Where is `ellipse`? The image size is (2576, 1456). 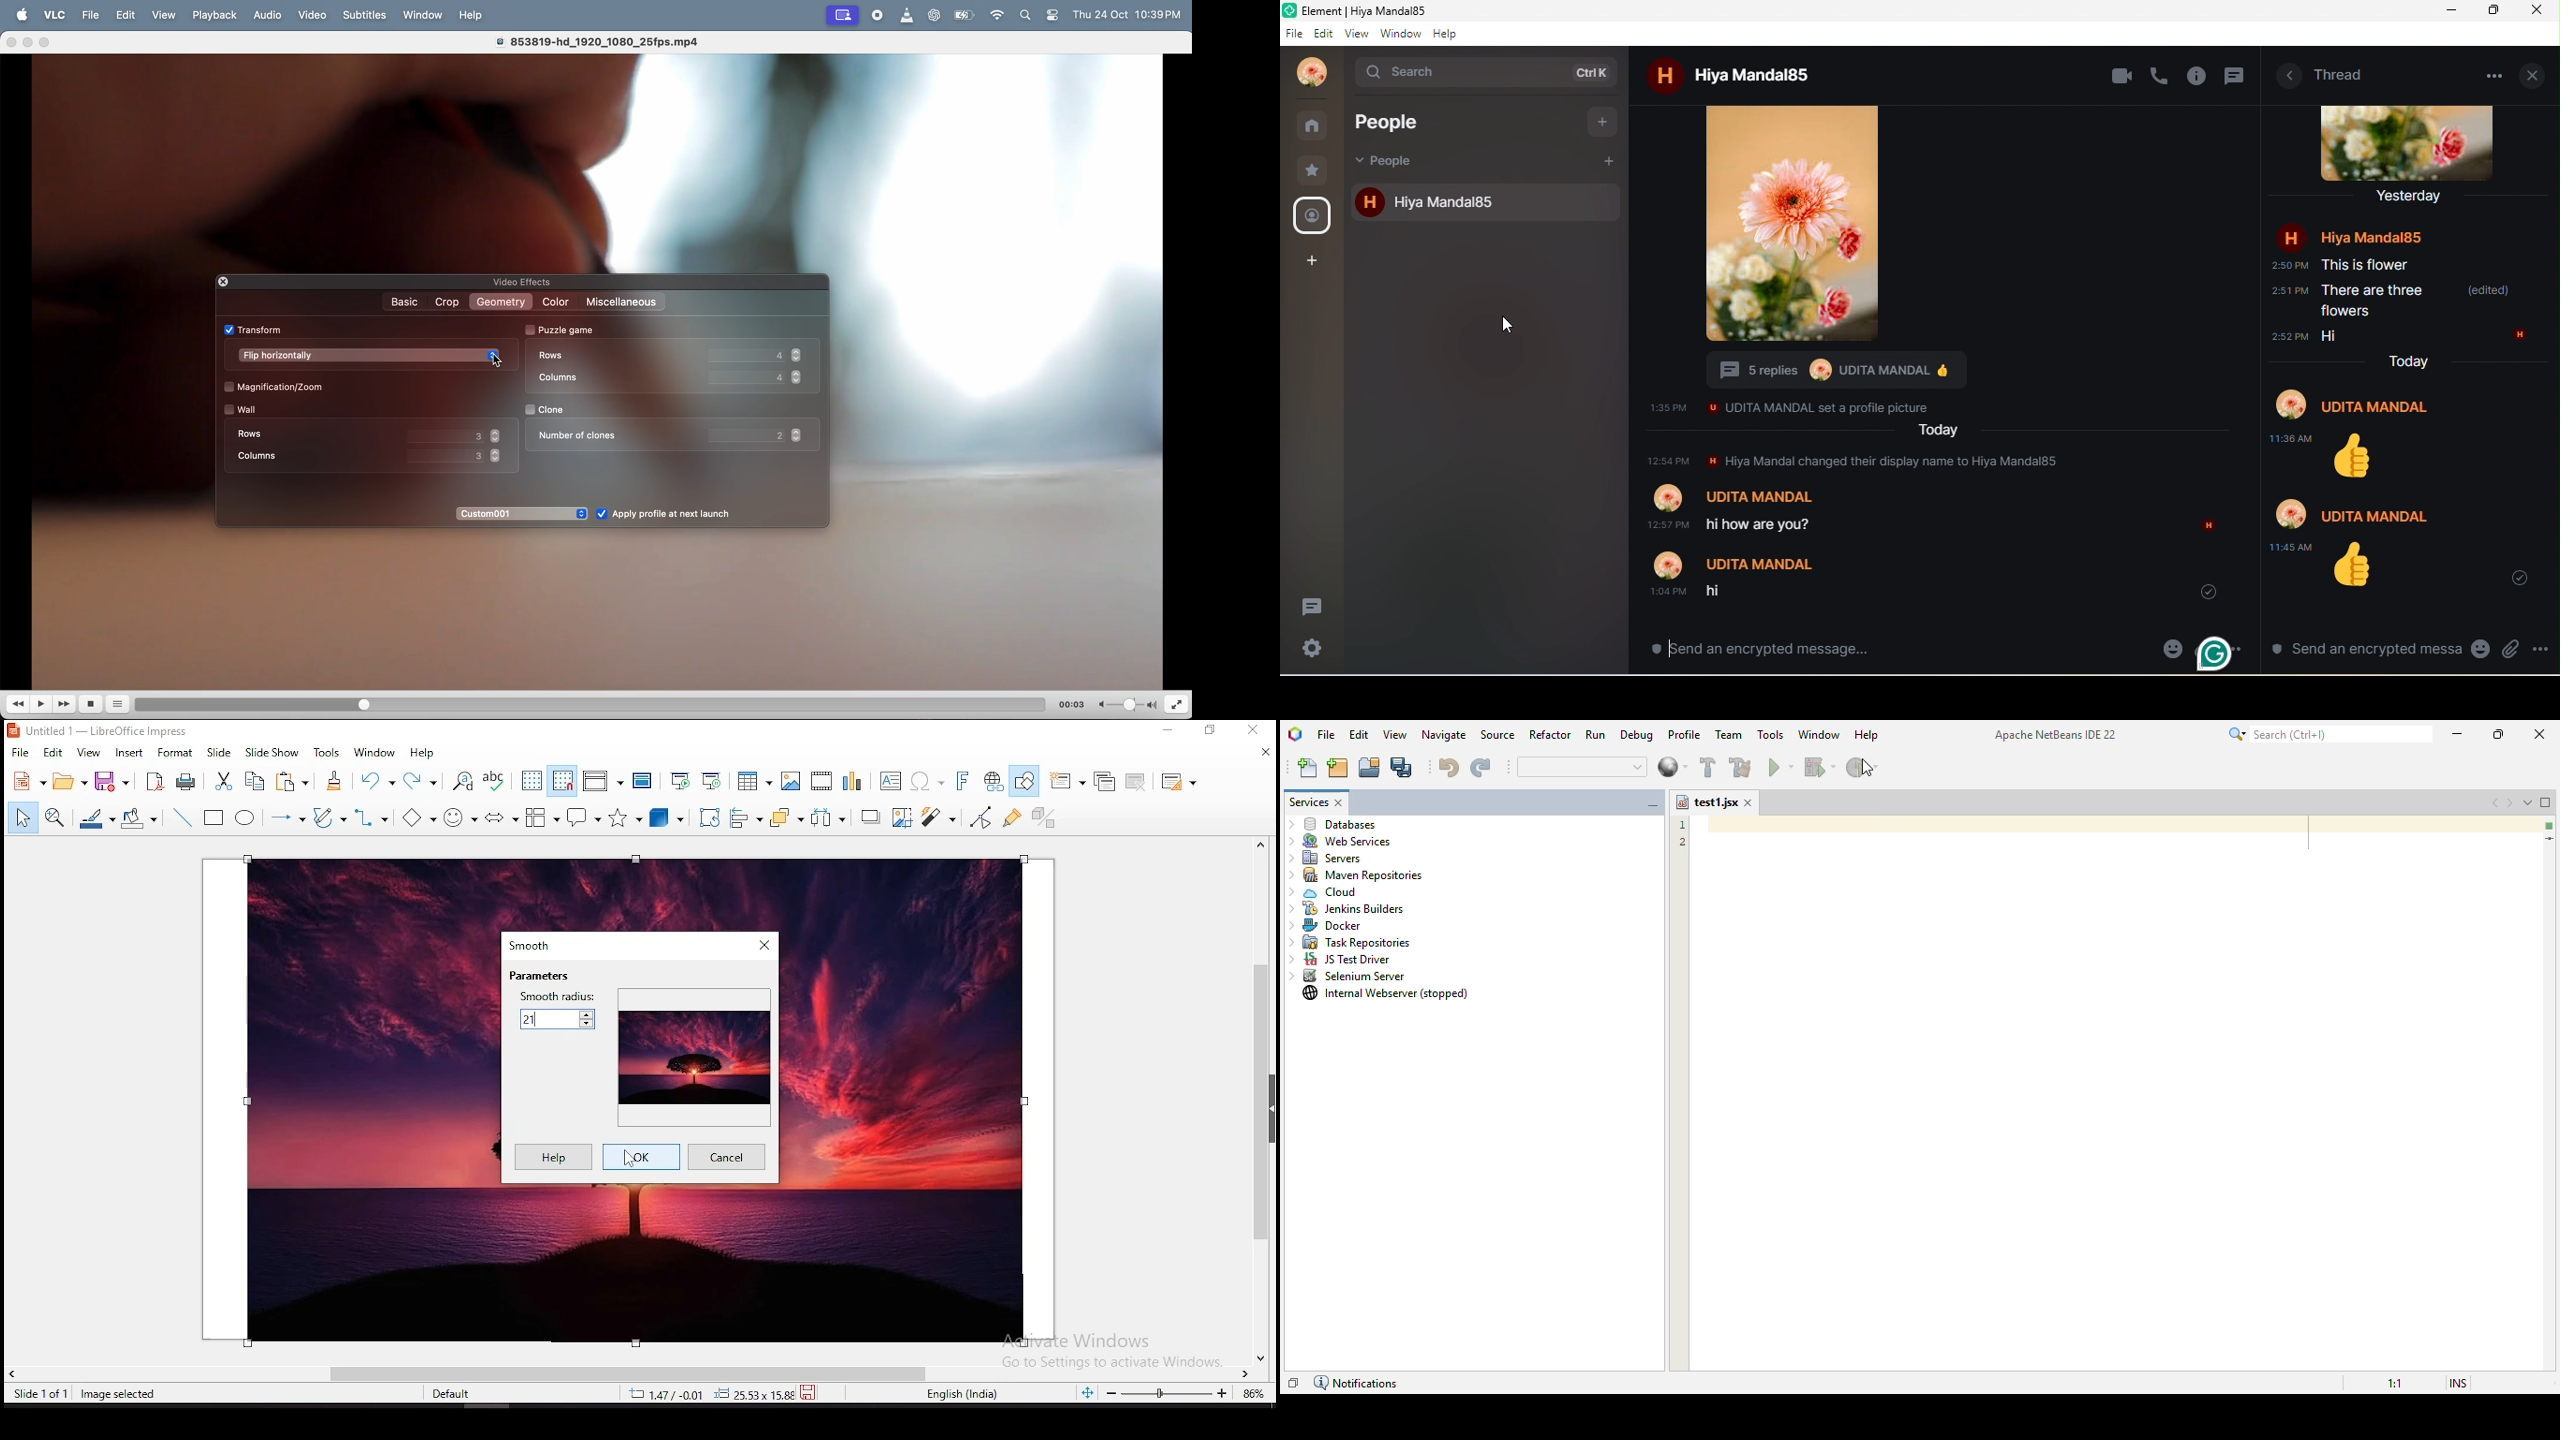 ellipse is located at coordinates (246, 818).